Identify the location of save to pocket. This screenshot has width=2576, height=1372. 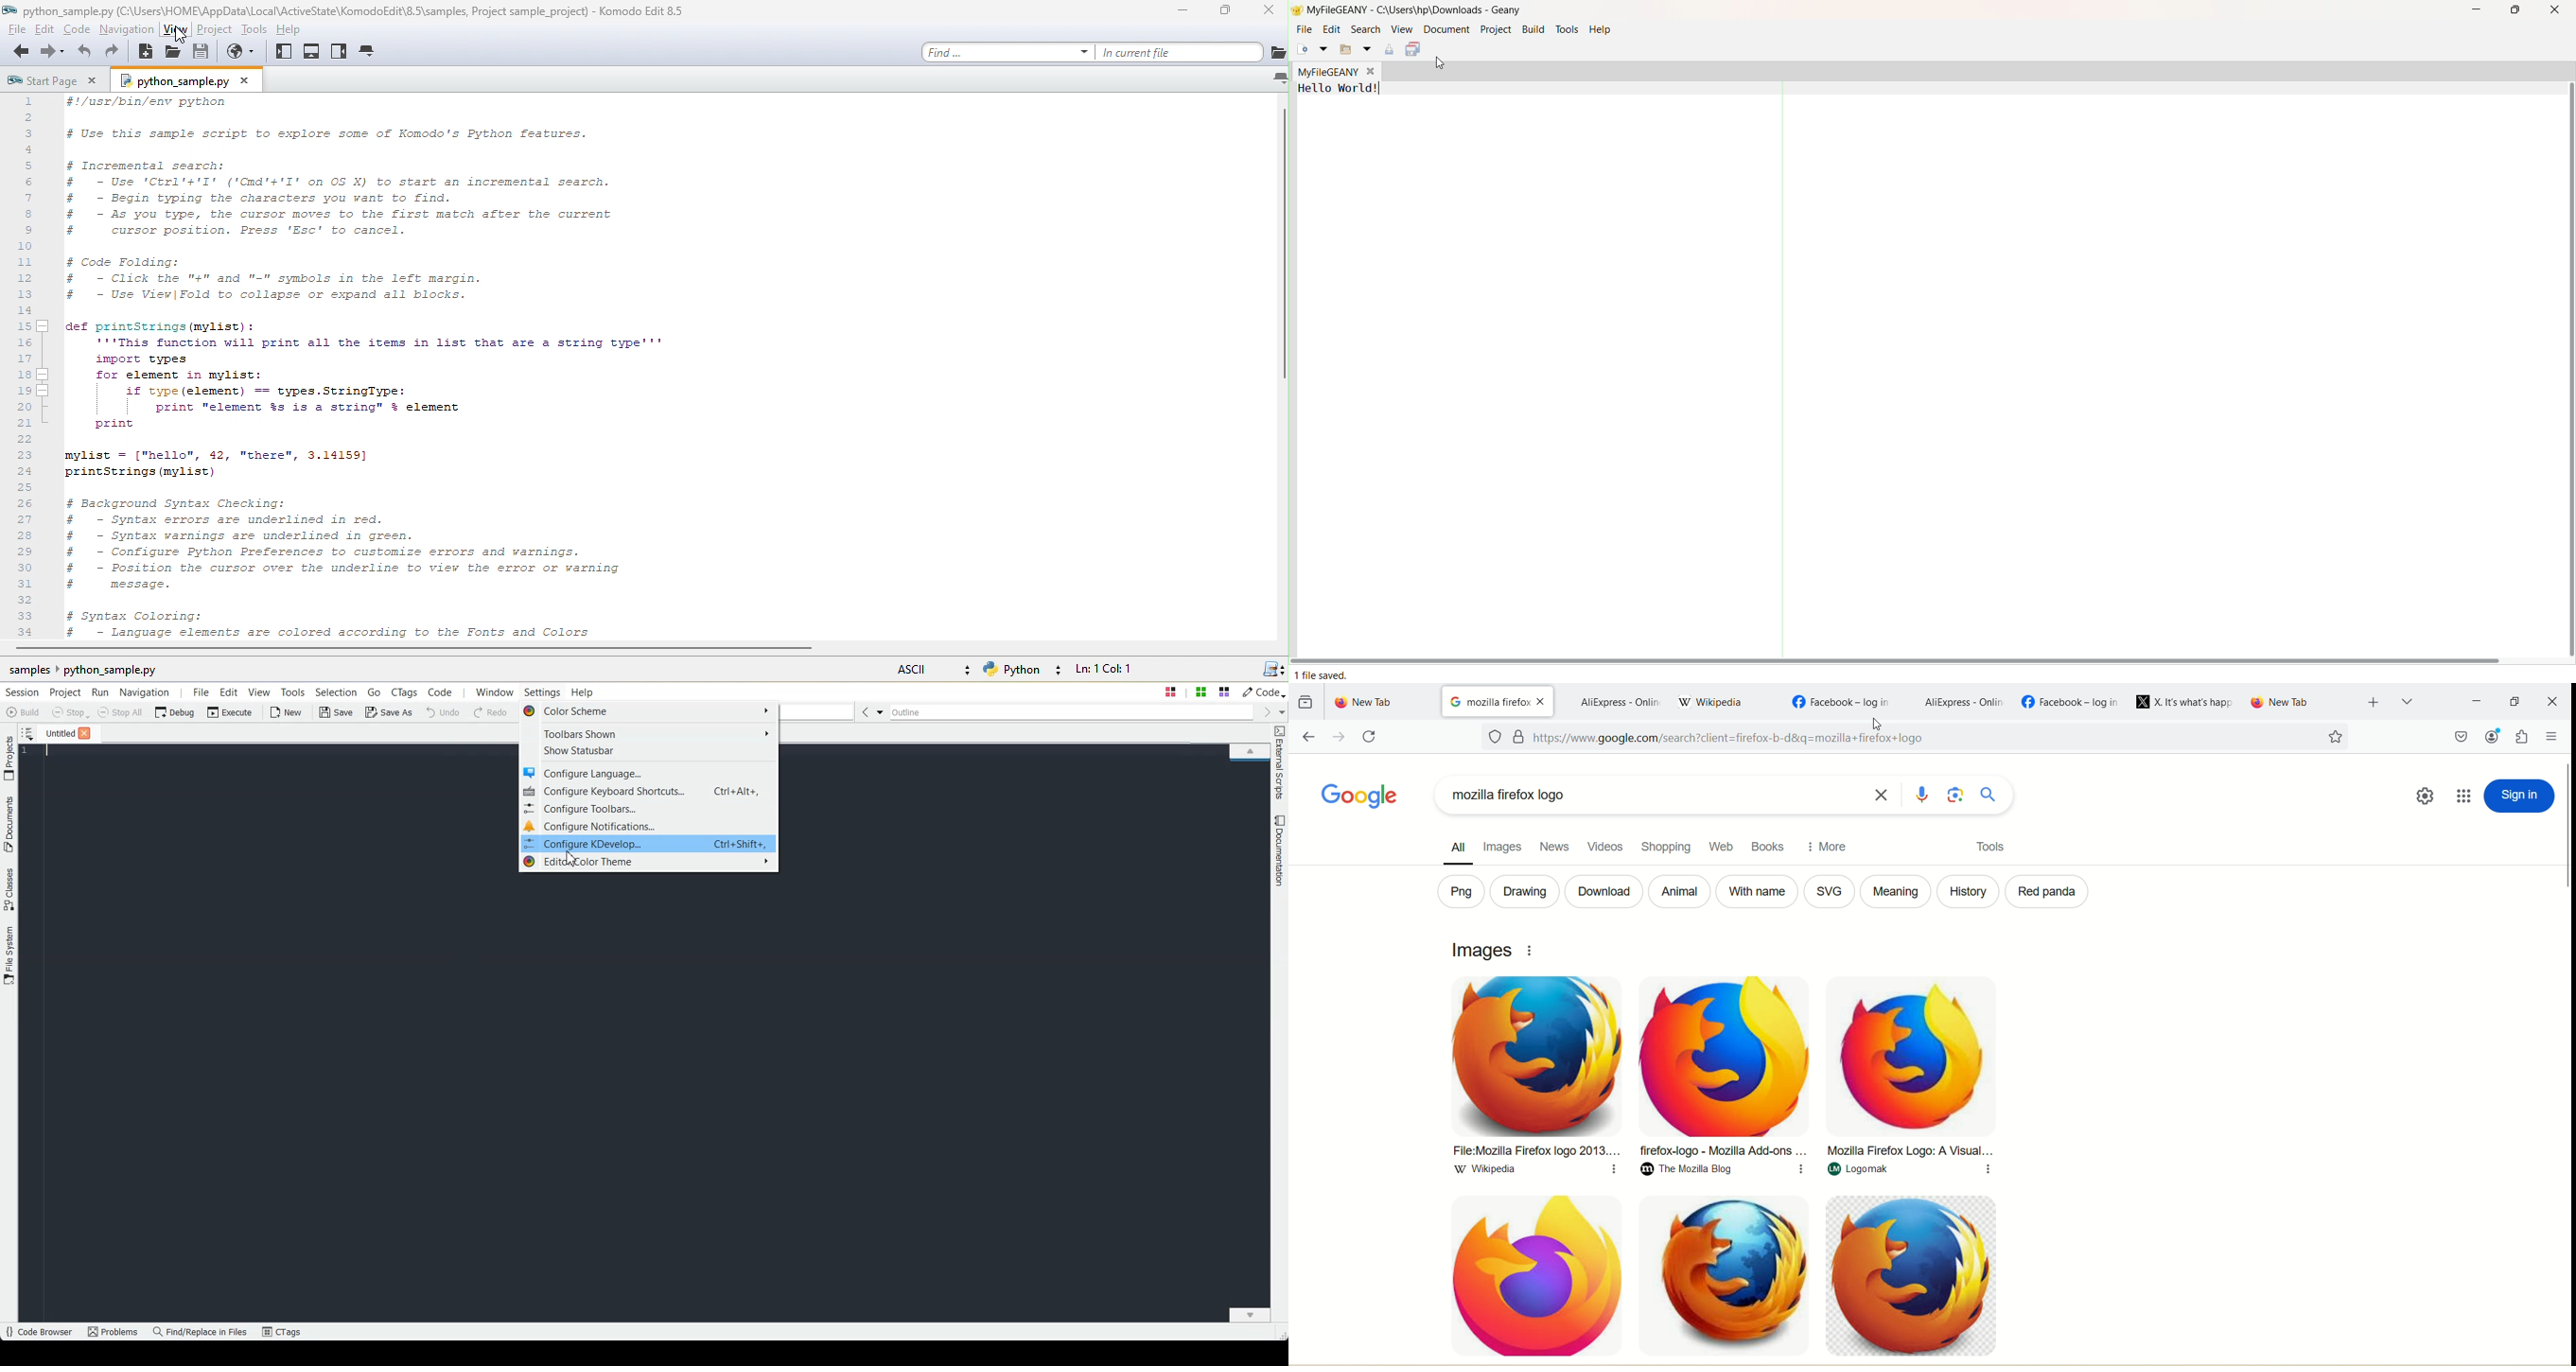
(2461, 736).